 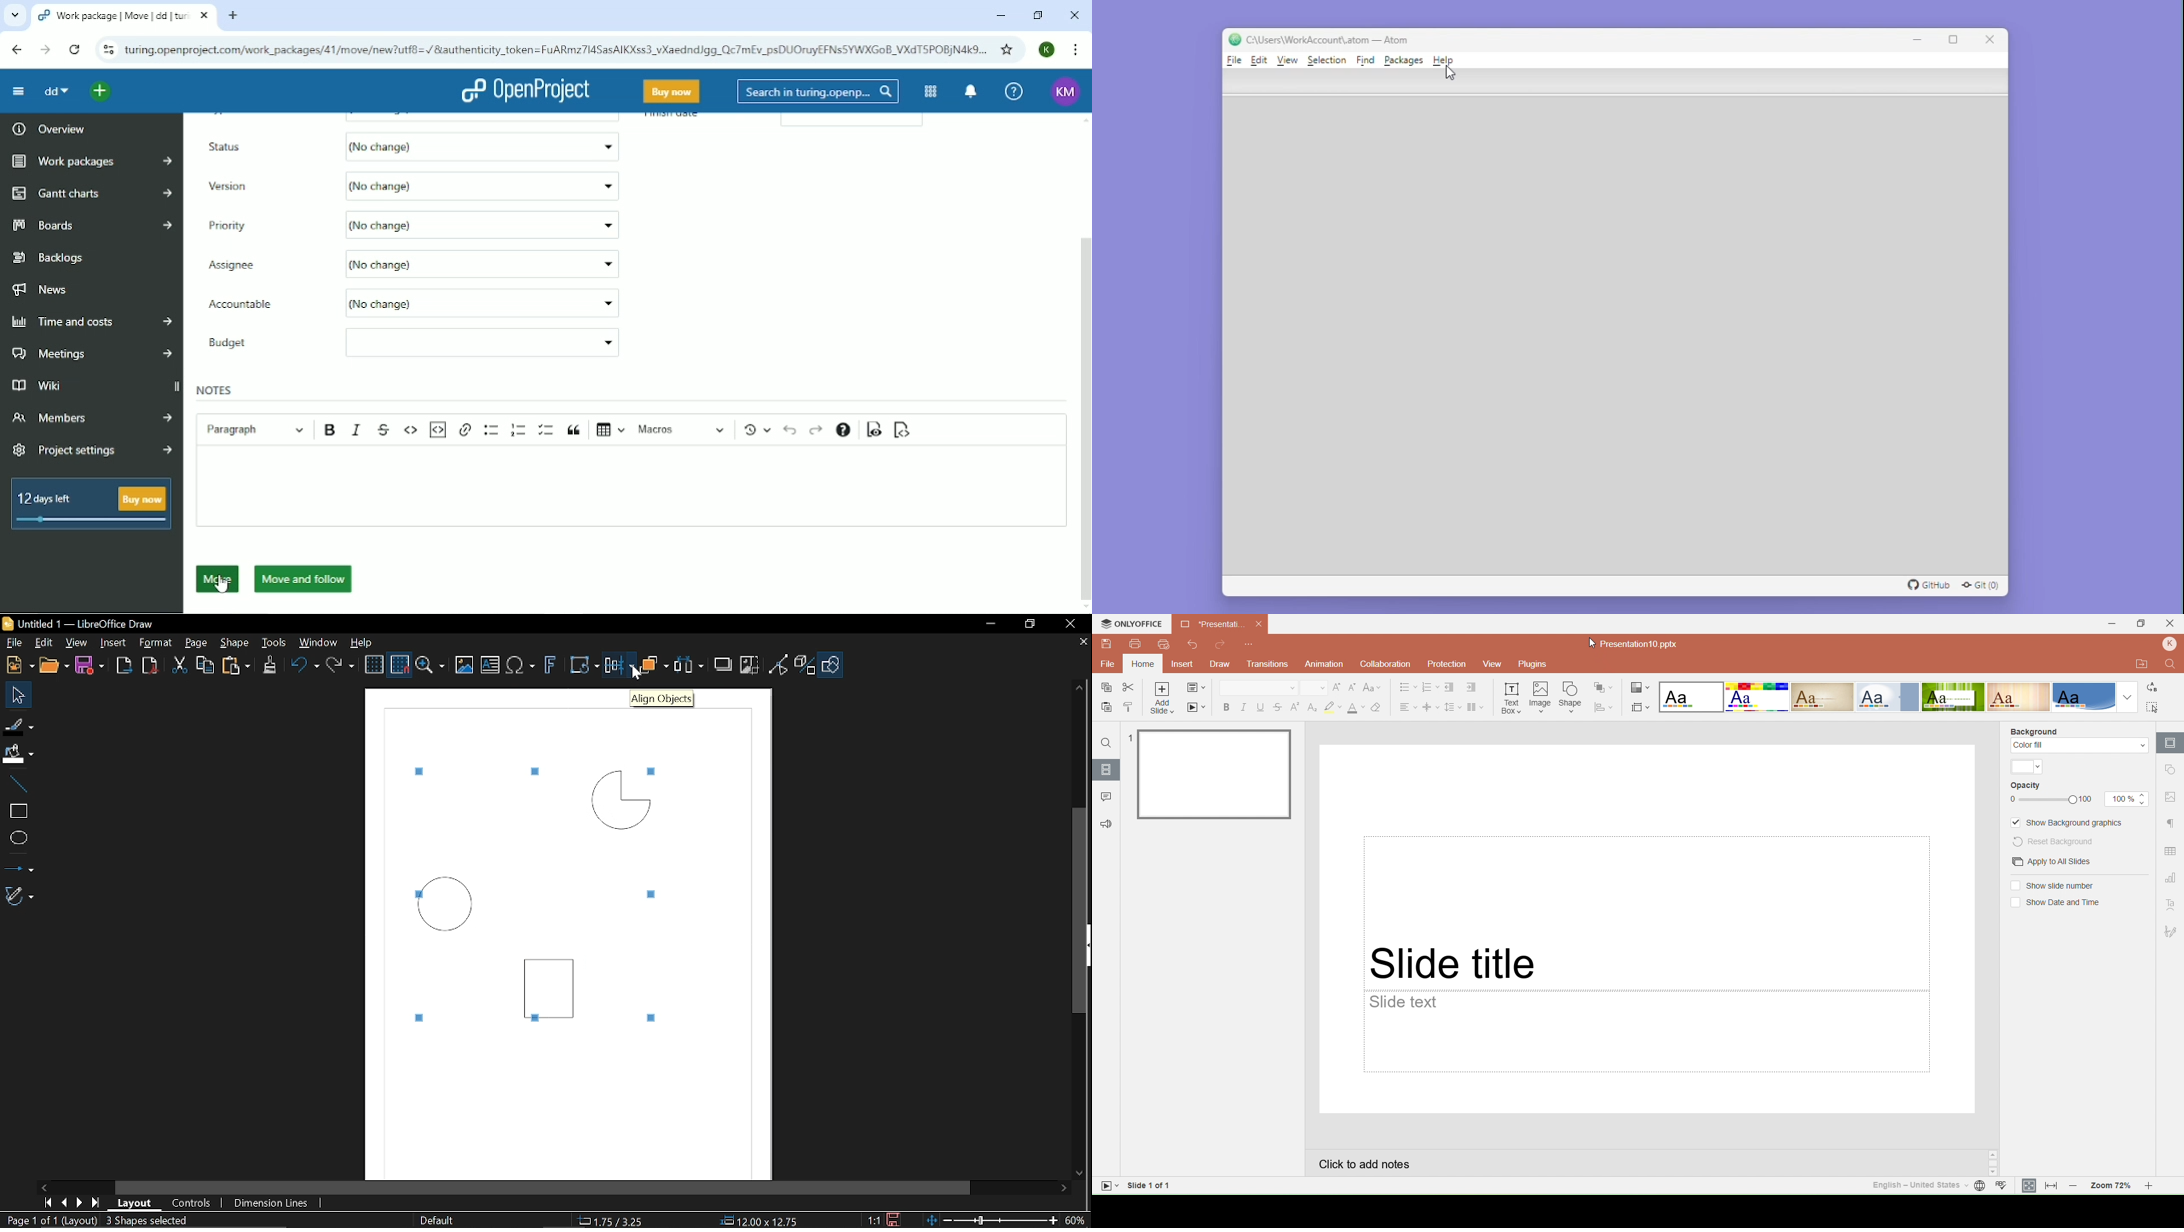 I want to click on Help, so click(x=1448, y=61).